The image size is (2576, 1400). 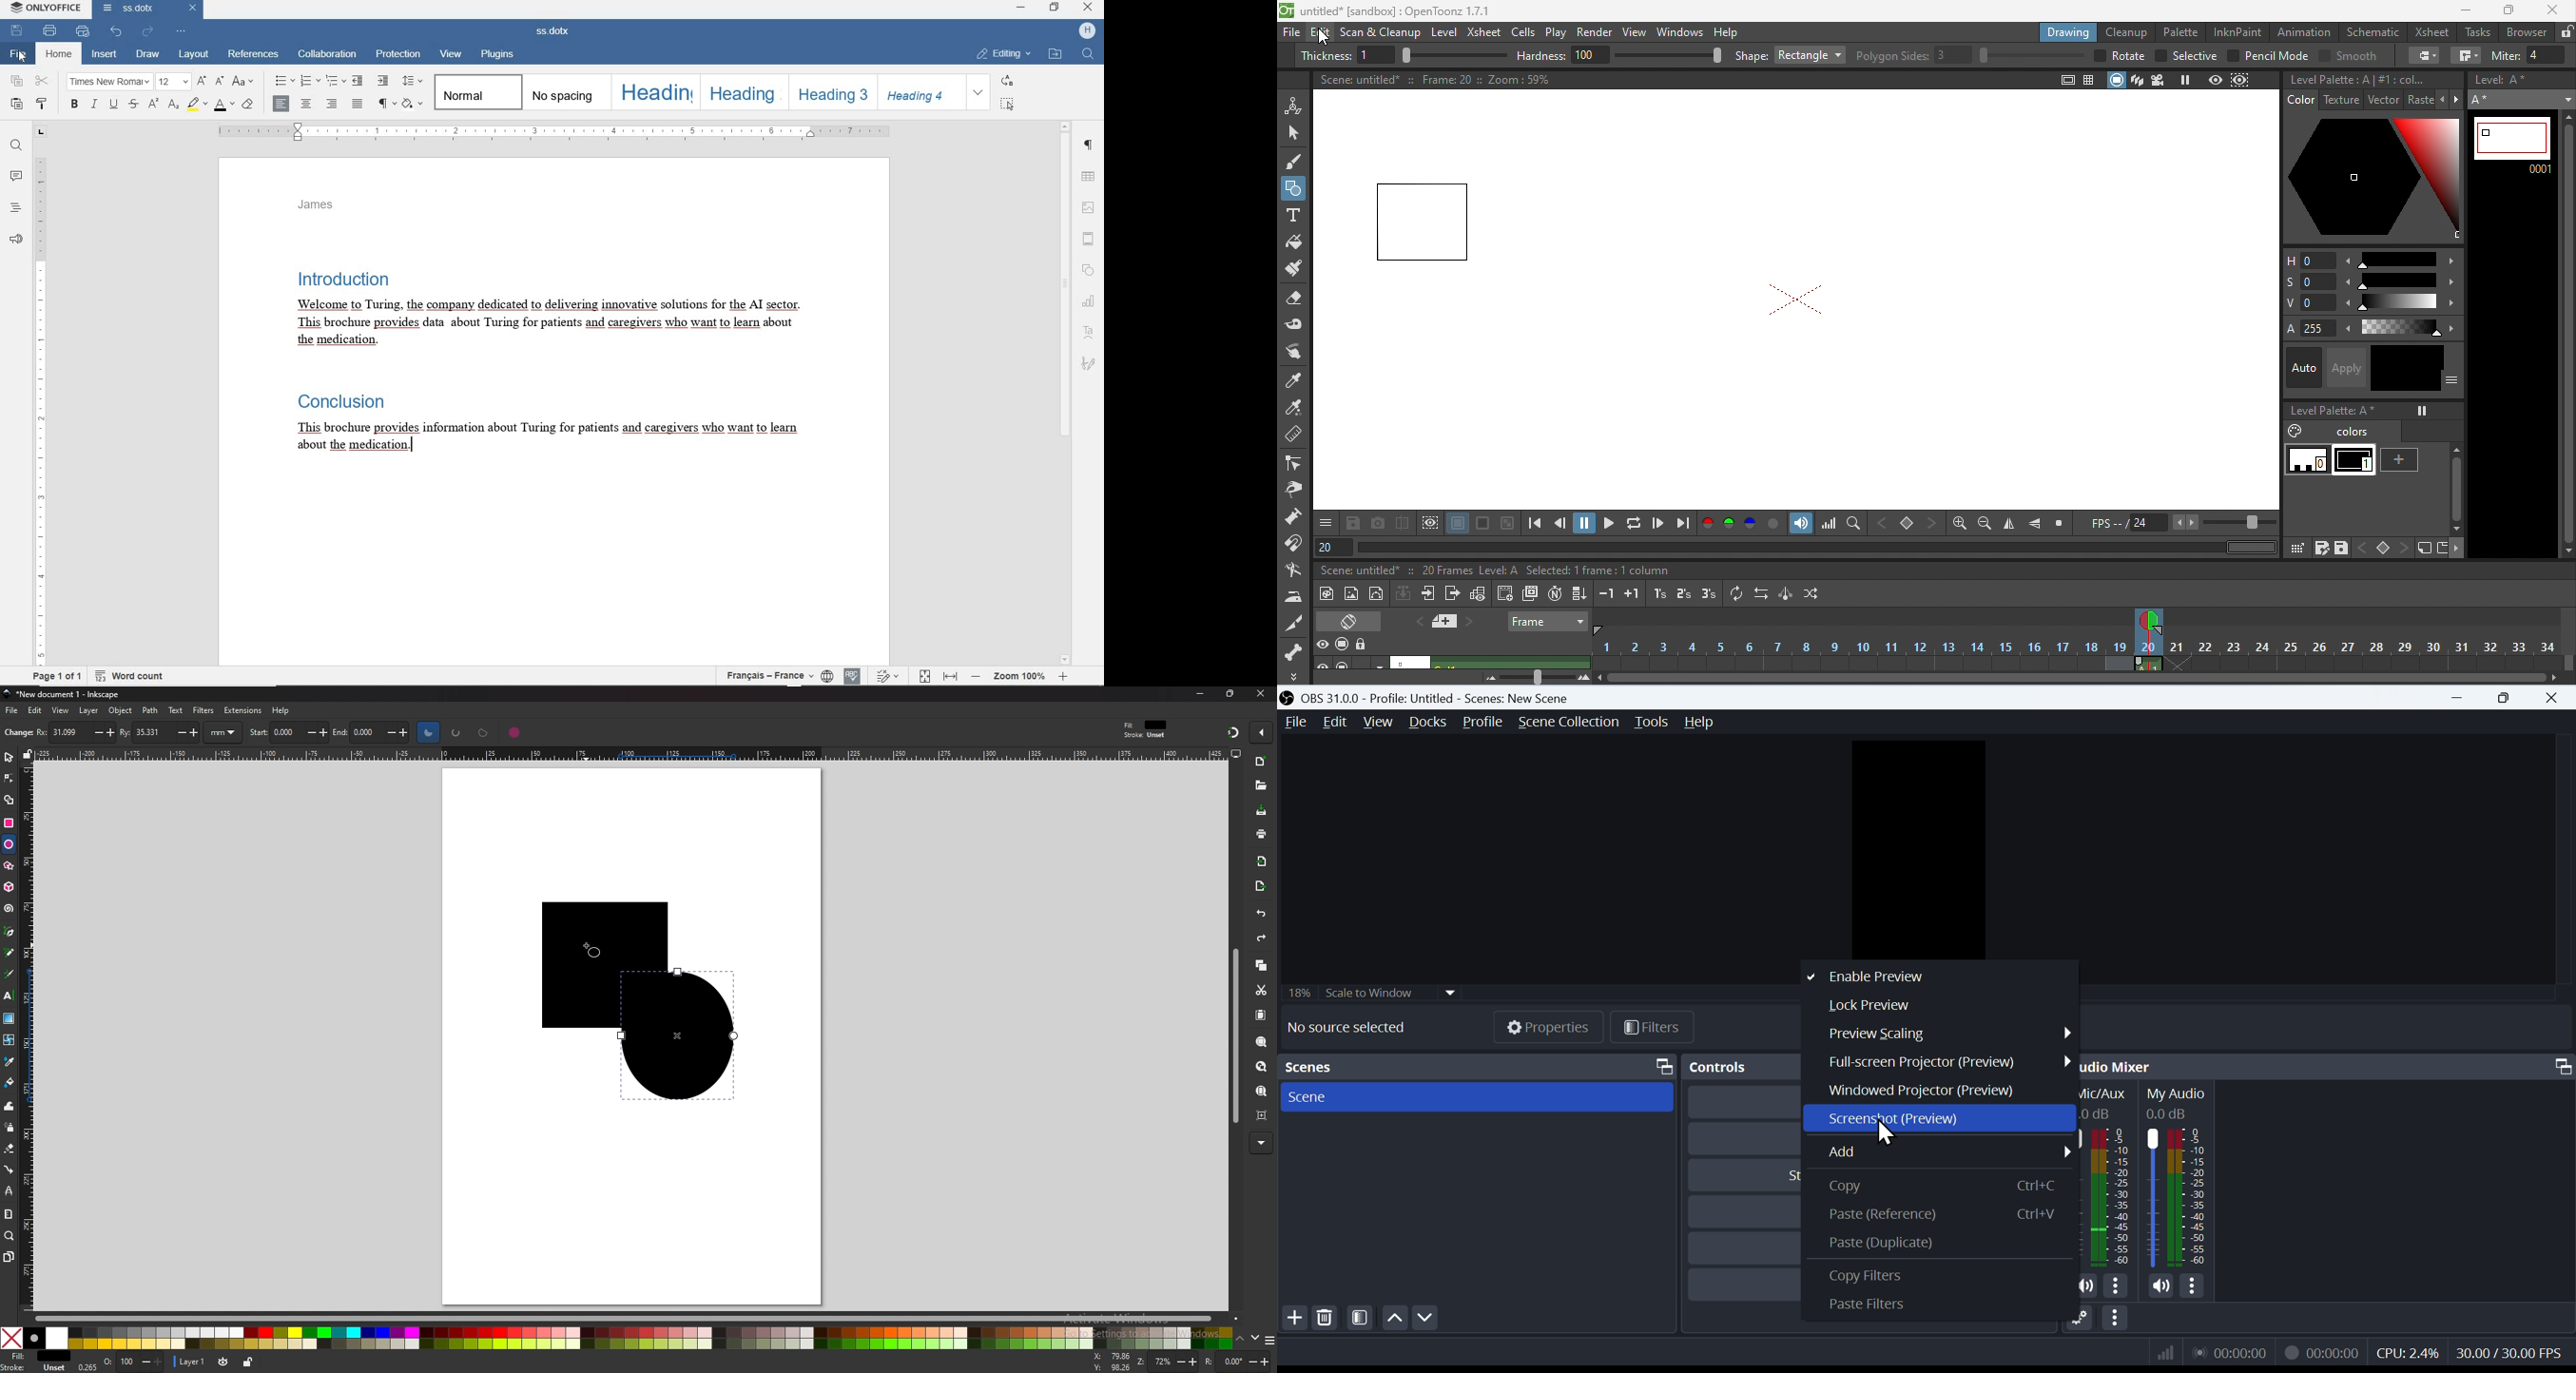 What do you see at coordinates (1090, 364) in the screenshot?
I see `SIGNATURE` at bounding box center [1090, 364].